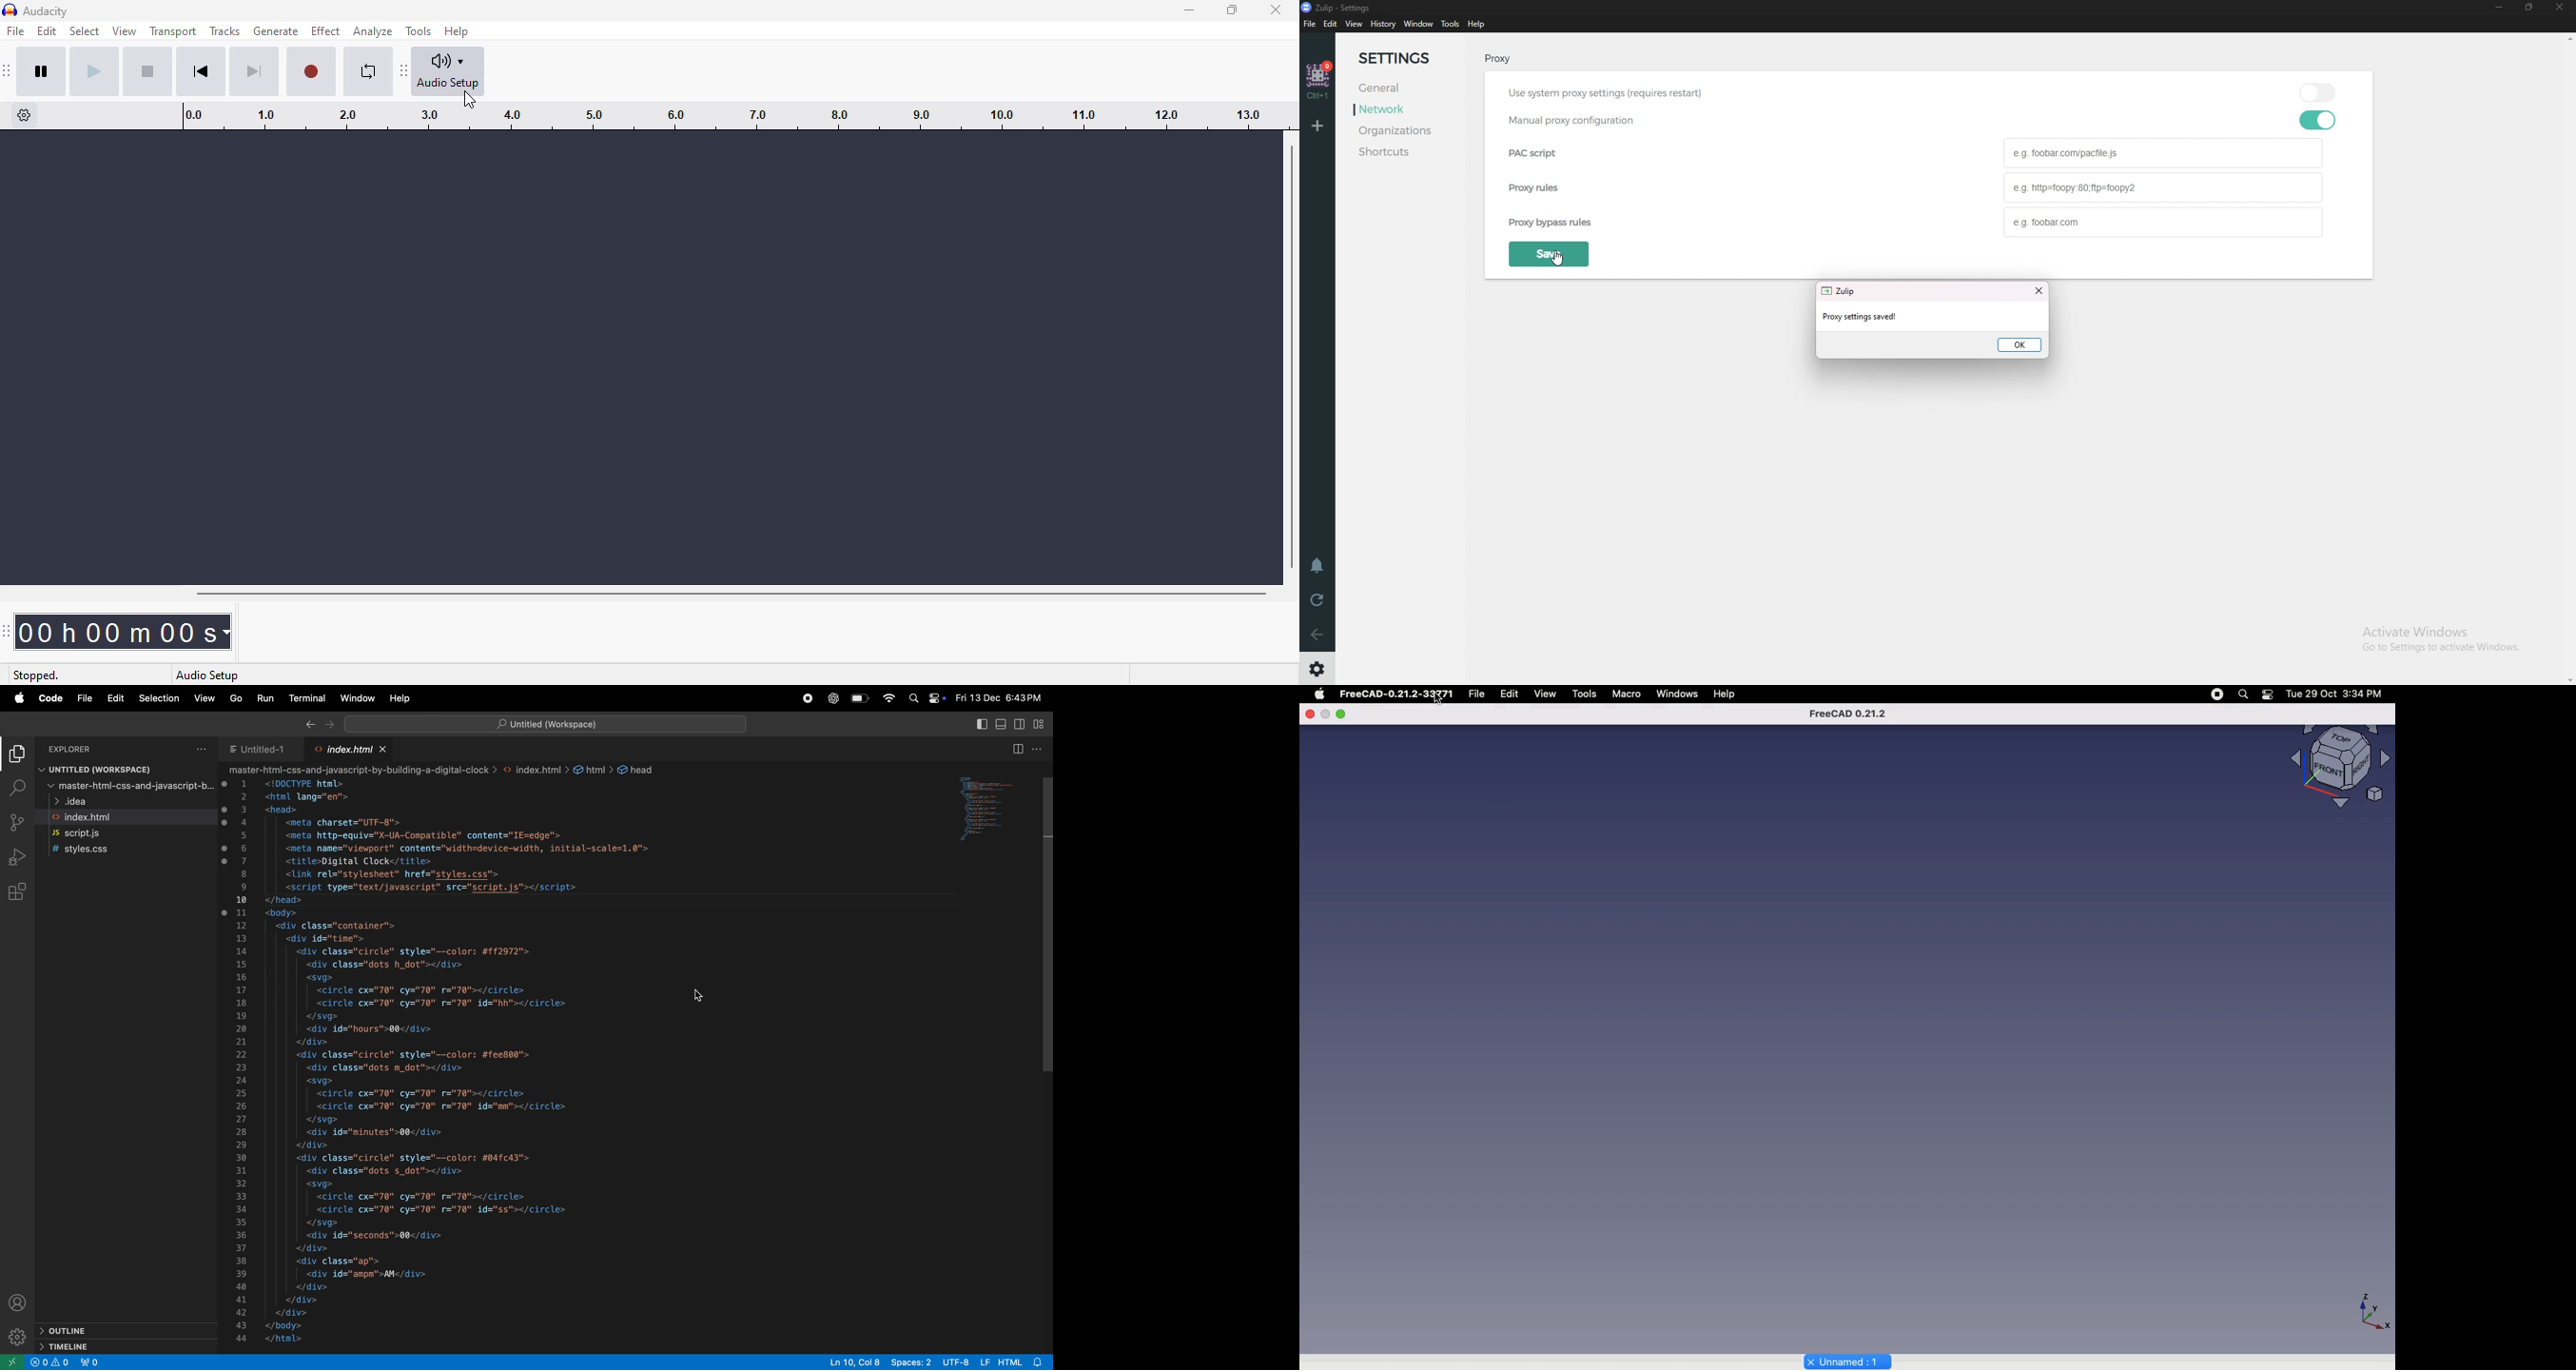  Describe the element at coordinates (1547, 254) in the screenshot. I see `save` at that location.